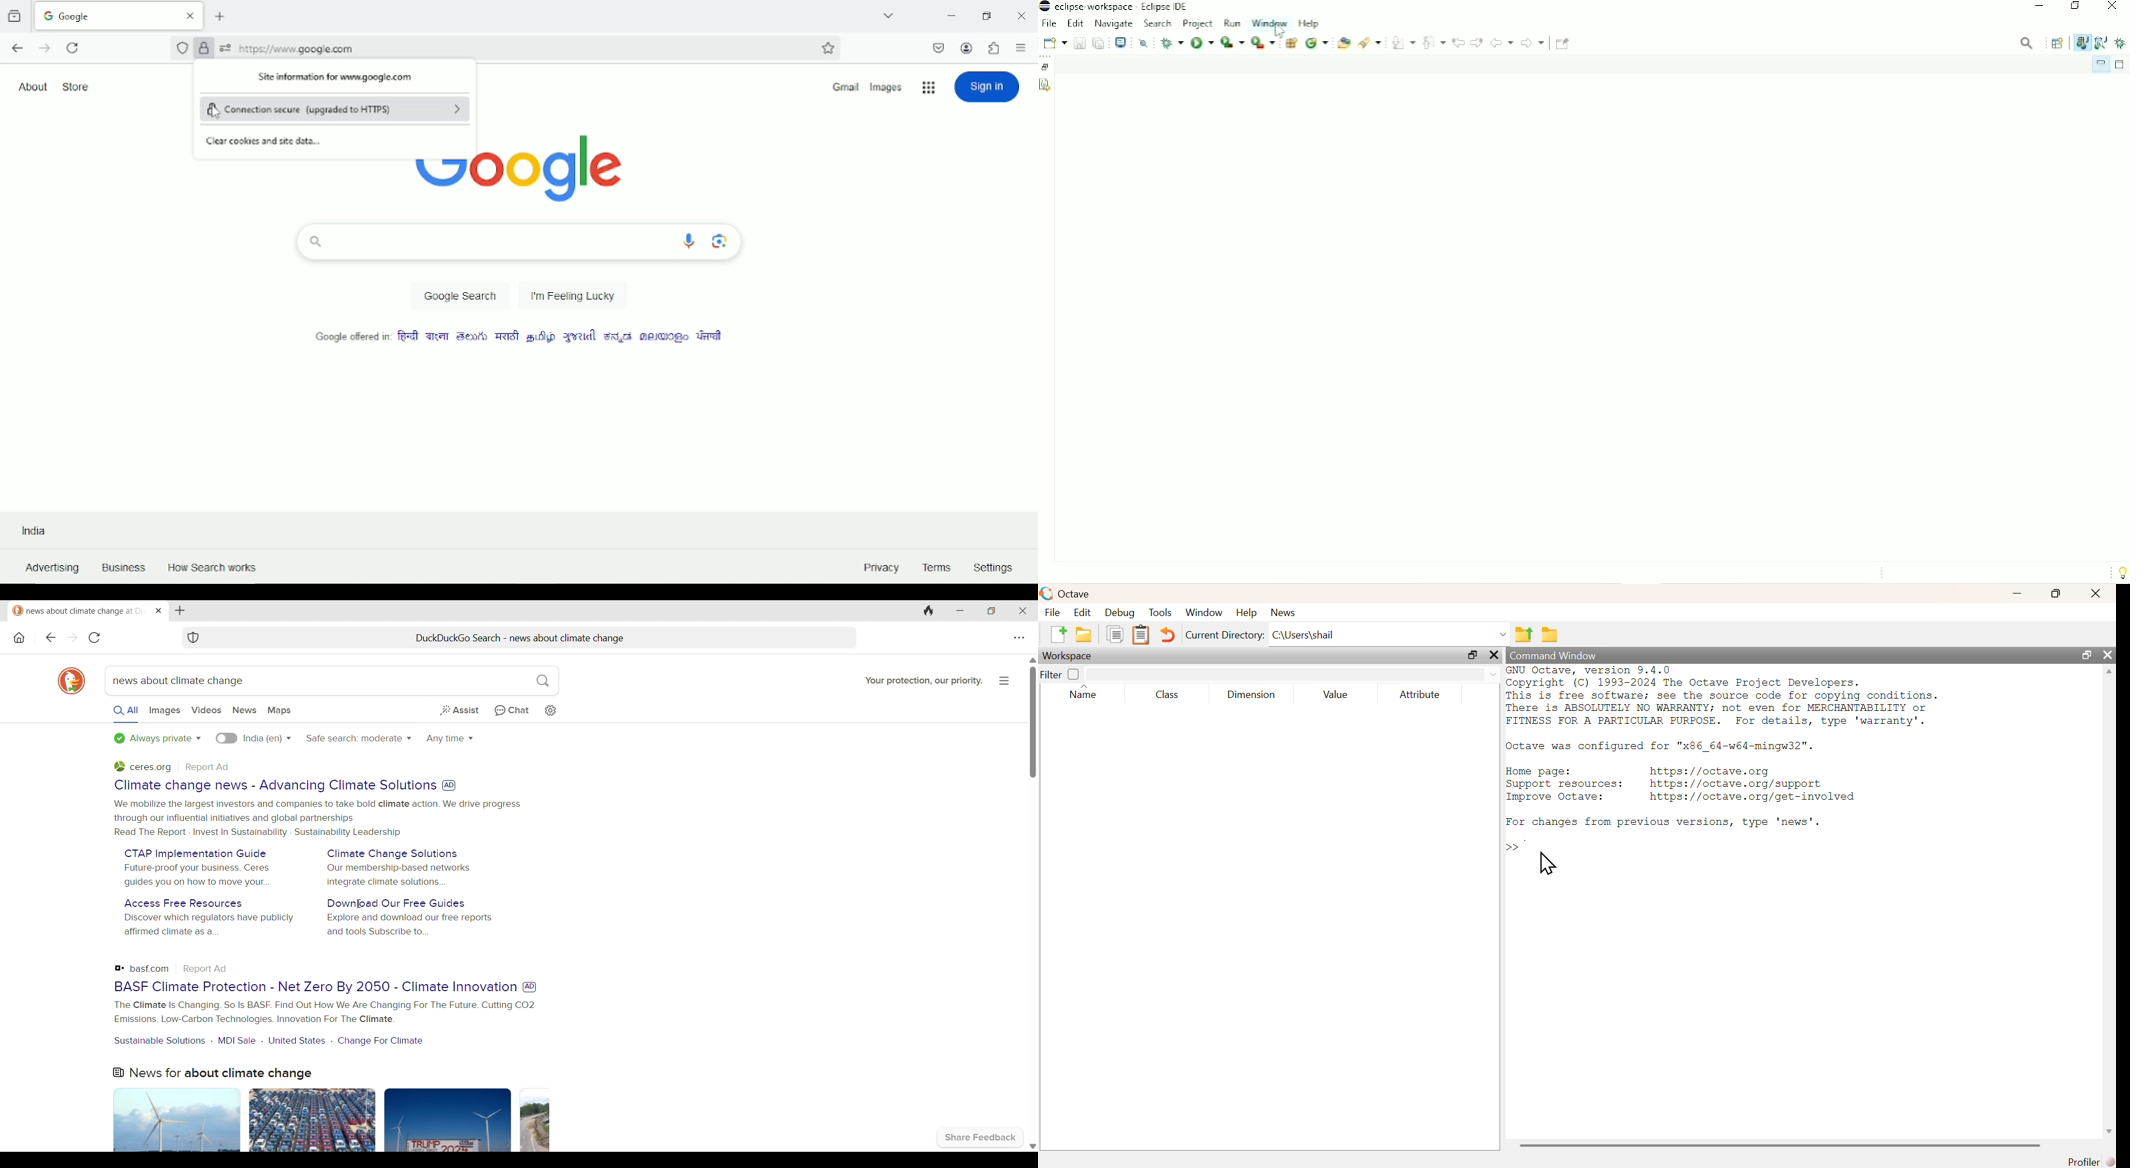  What do you see at coordinates (530, 986) in the screenshot?
I see `ad` at bounding box center [530, 986].